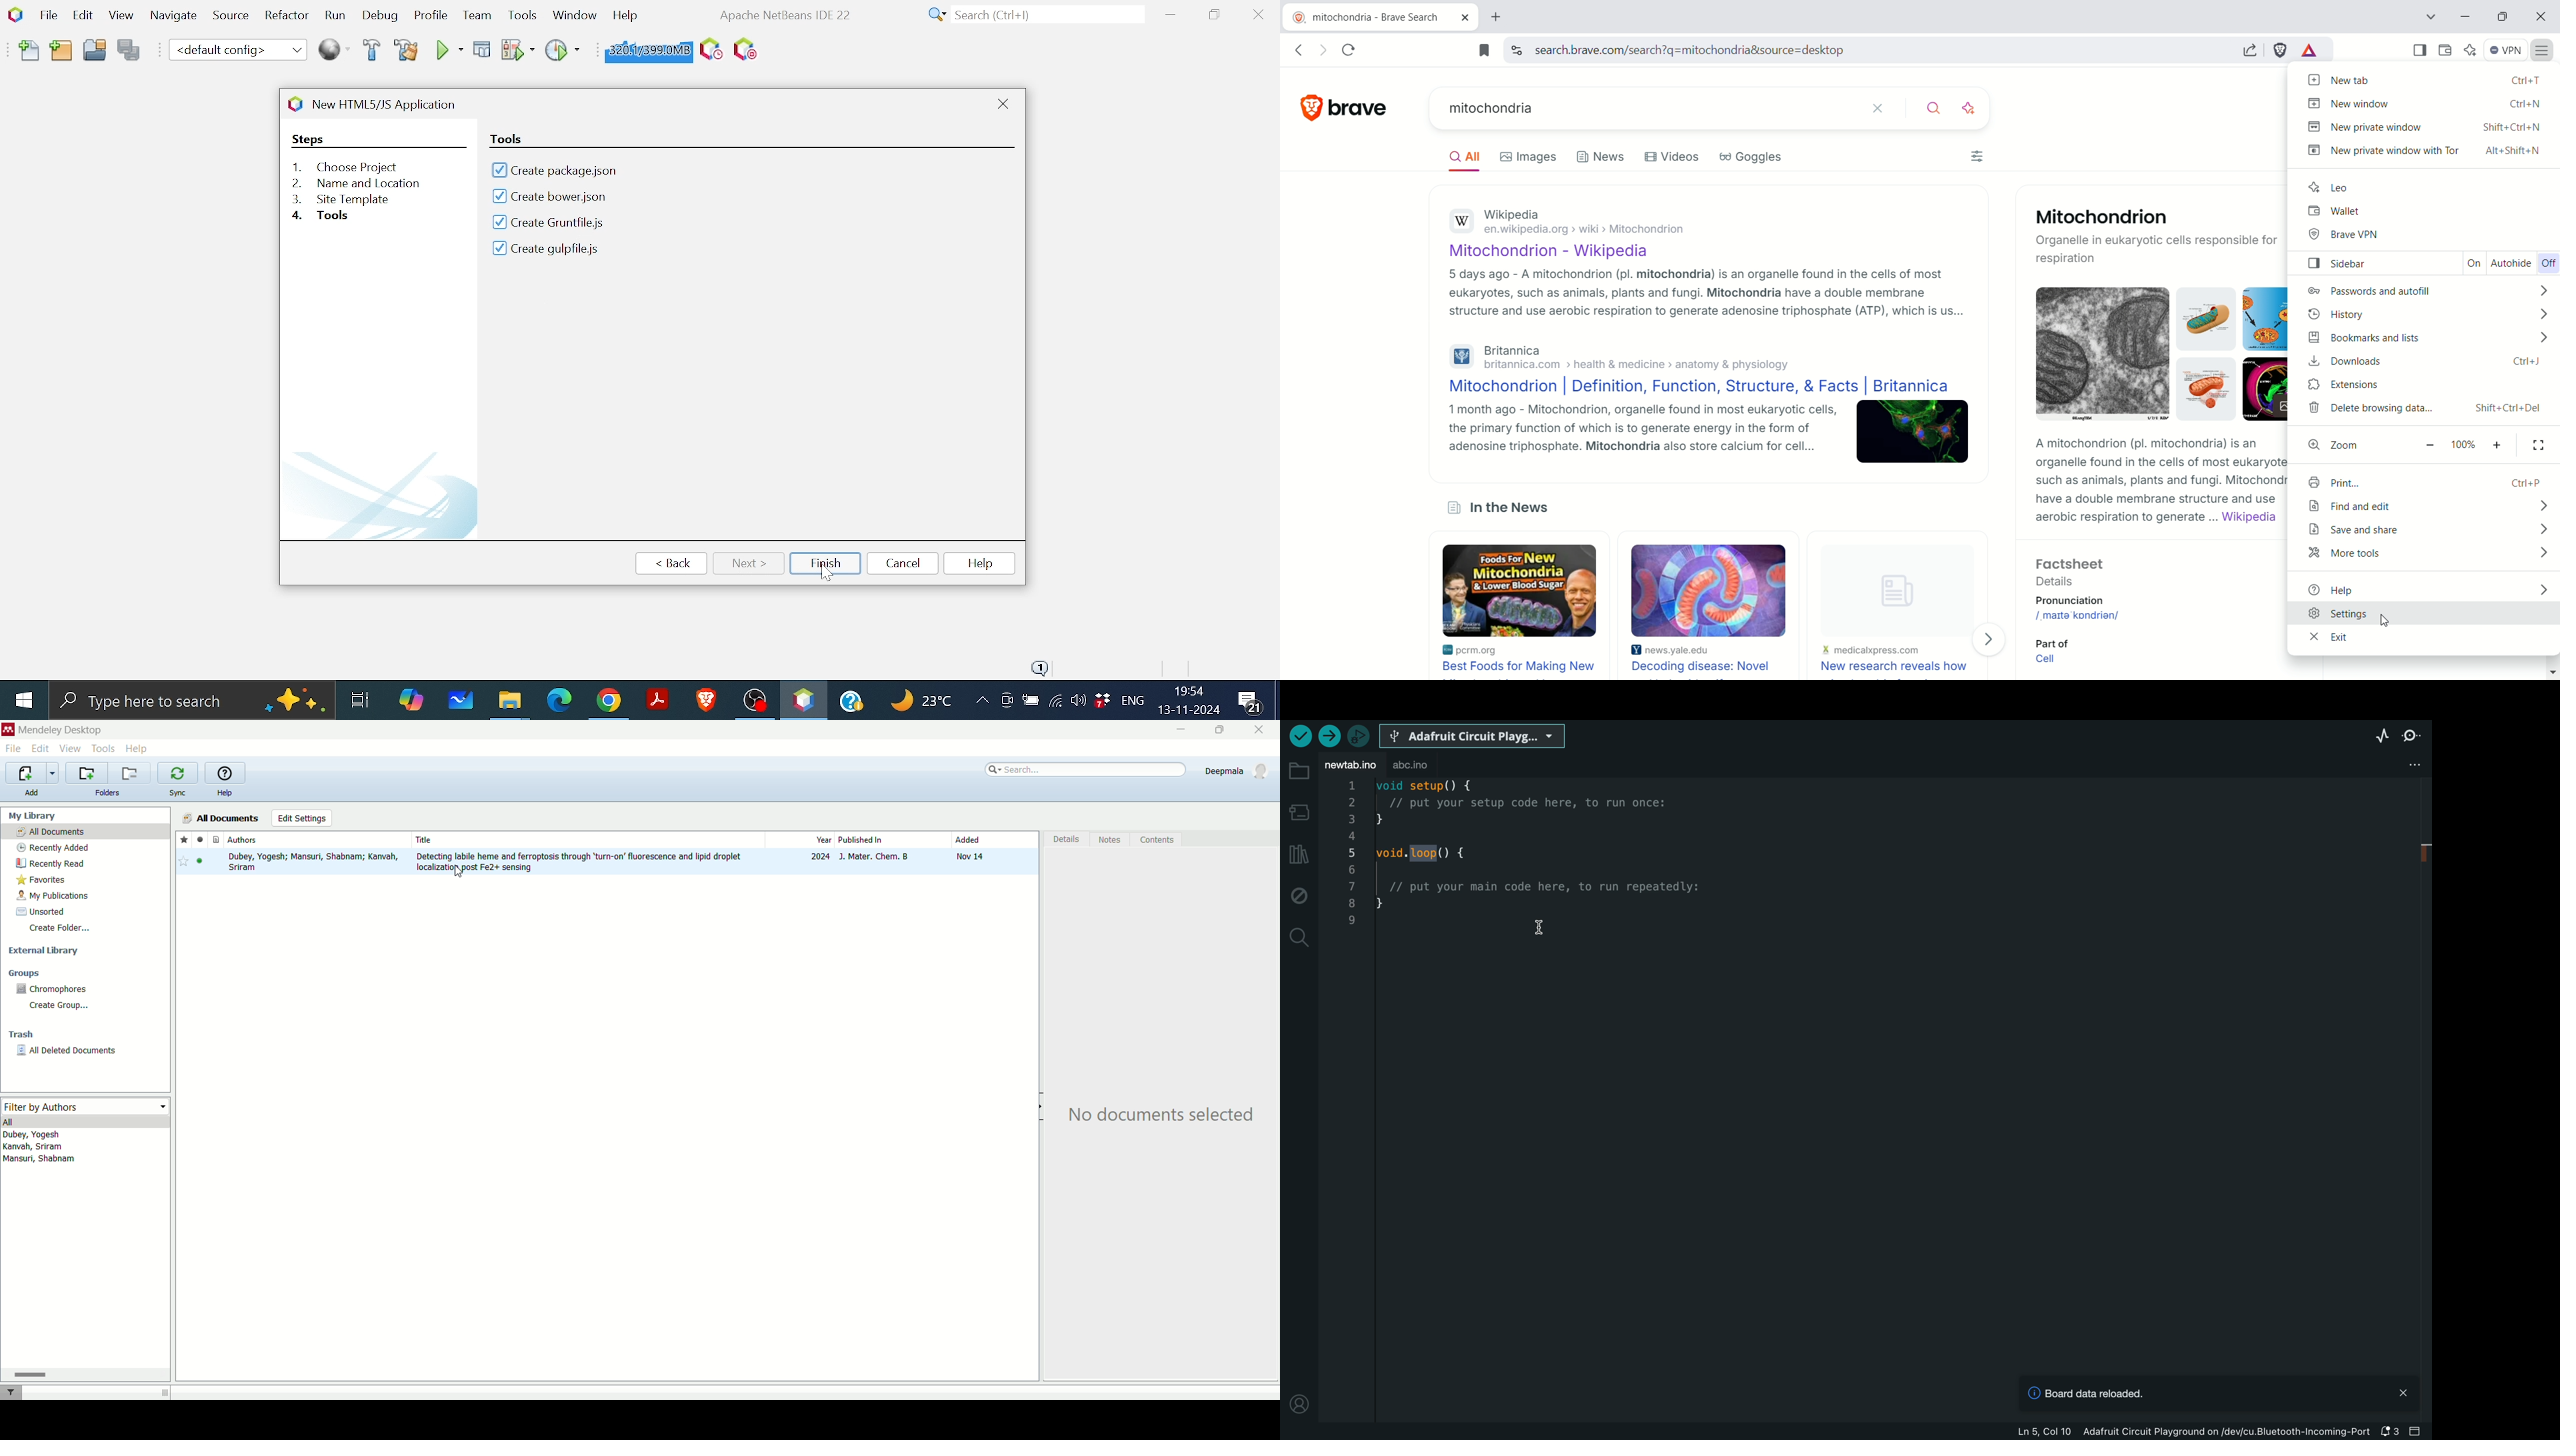 The image size is (2576, 1456). Describe the element at coordinates (221, 818) in the screenshot. I see `all documents` at that location.